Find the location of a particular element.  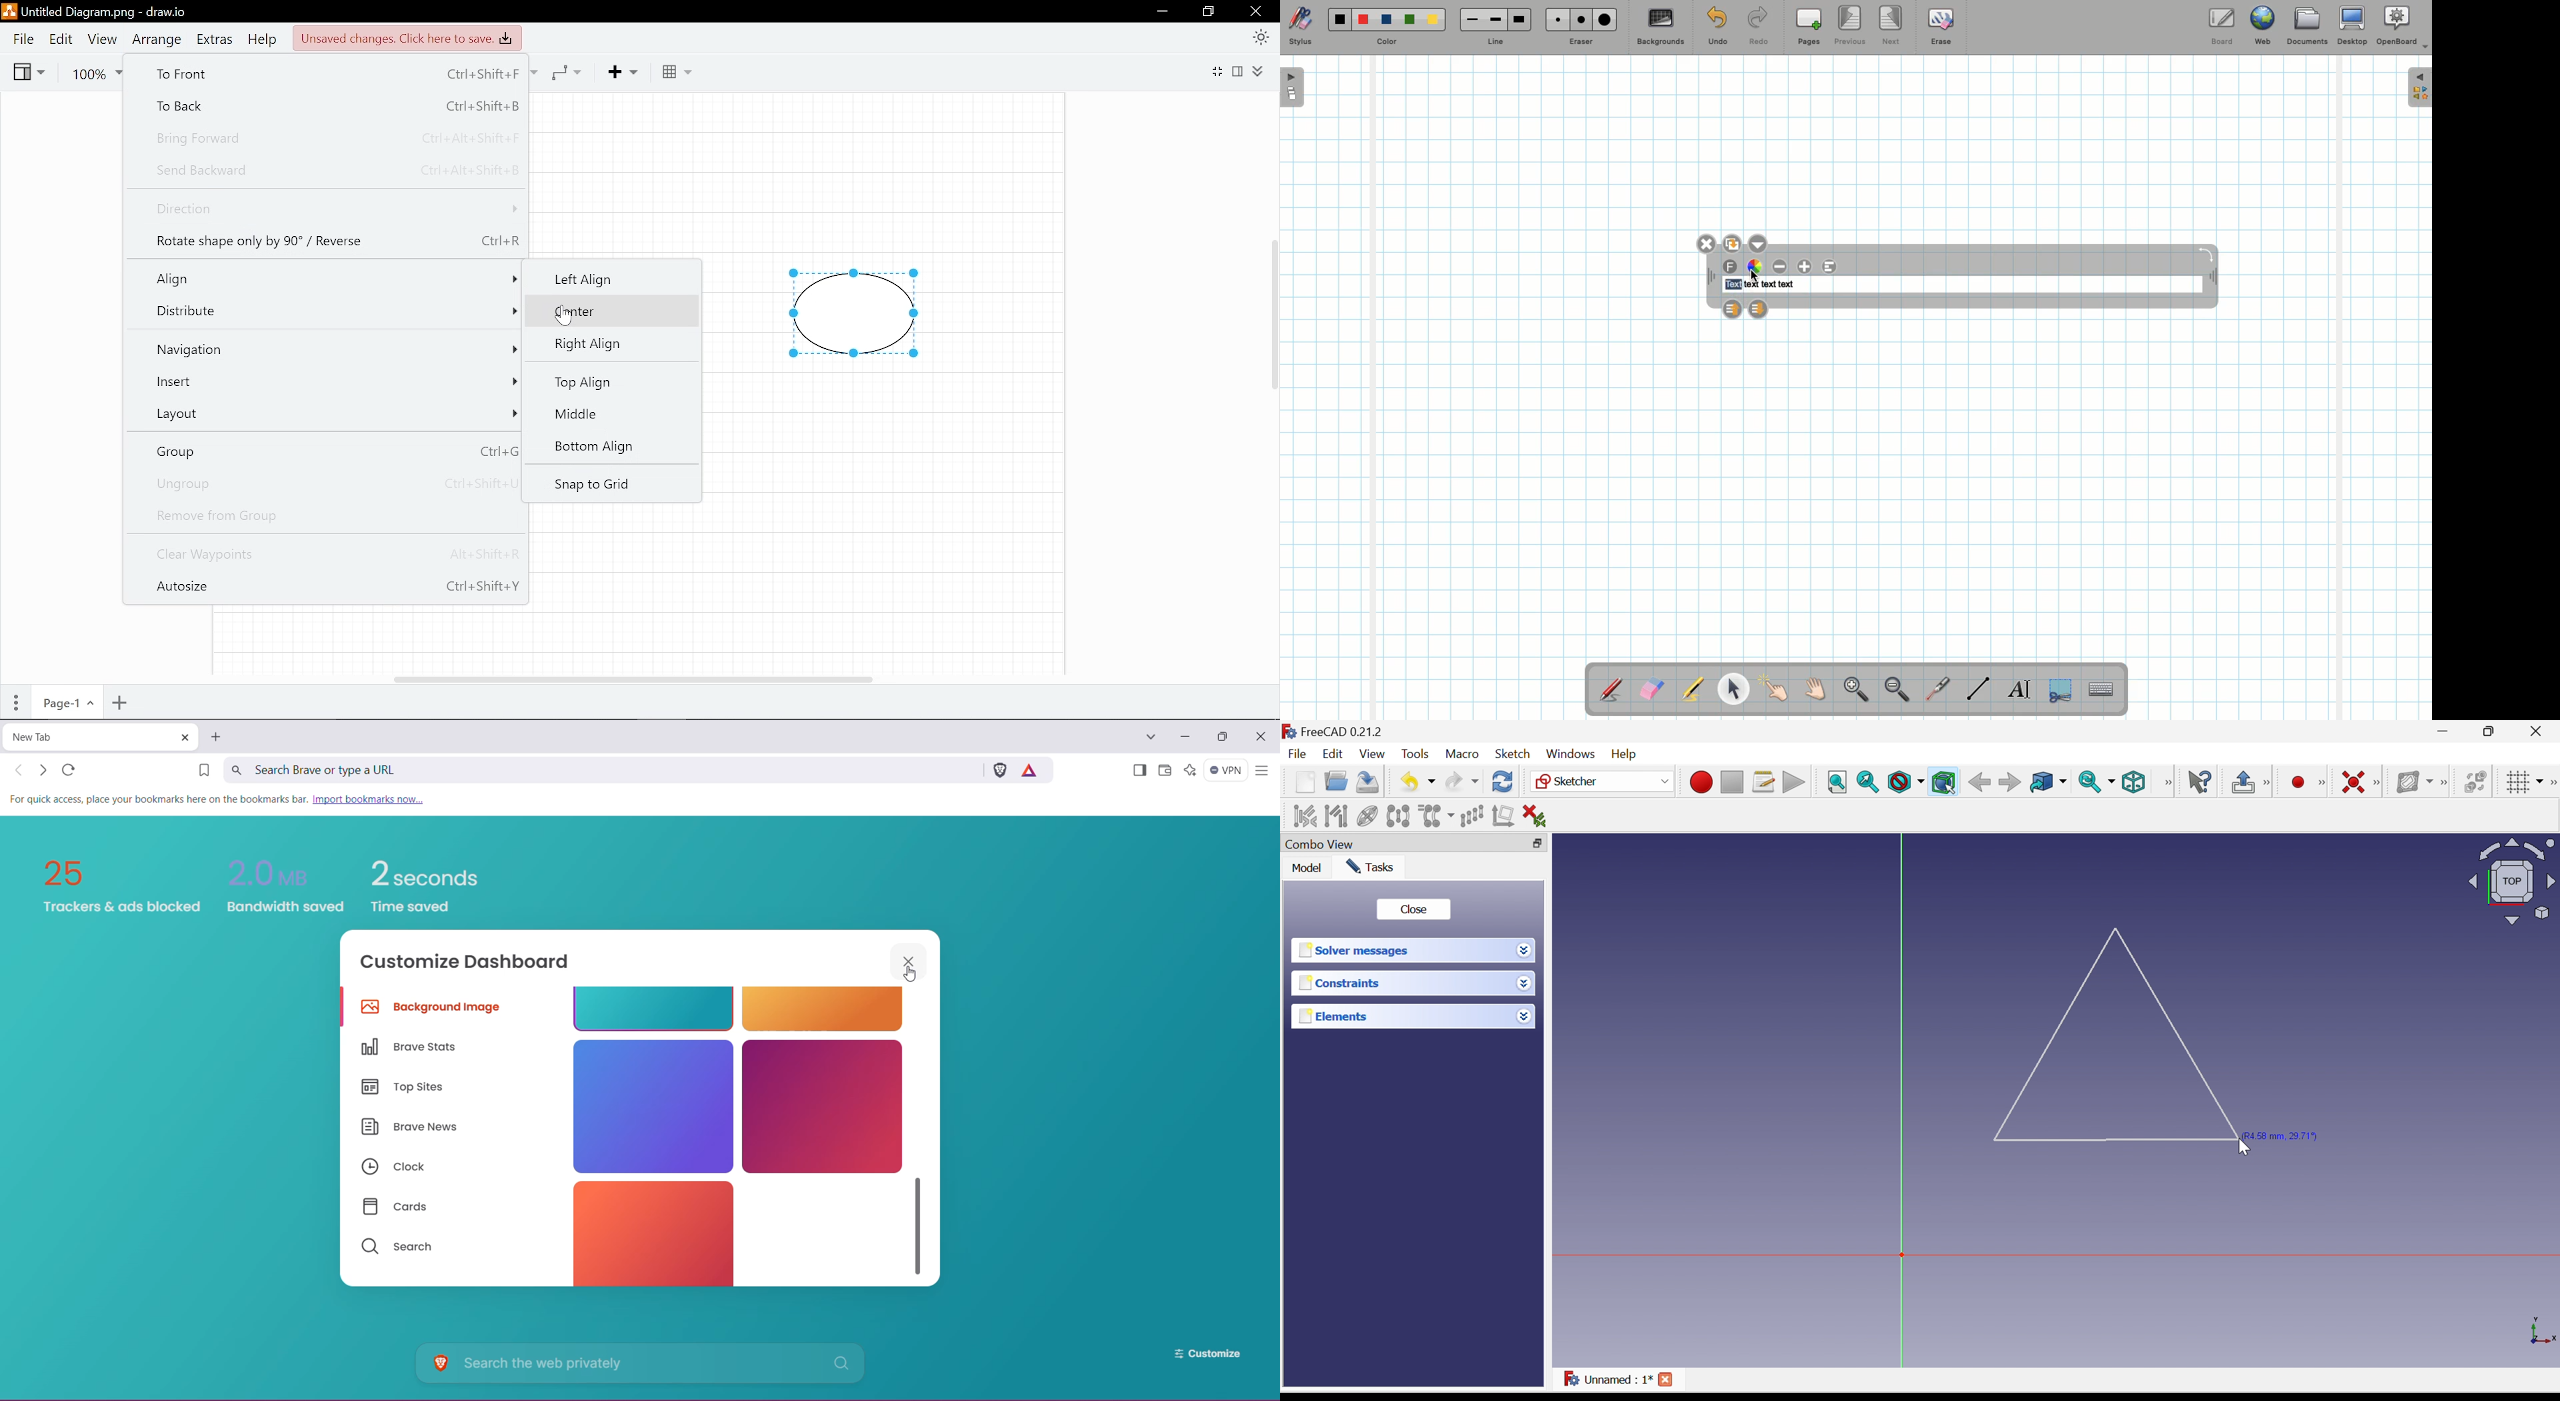

color 2 #aa295f is located at coordinates (823, 1106).